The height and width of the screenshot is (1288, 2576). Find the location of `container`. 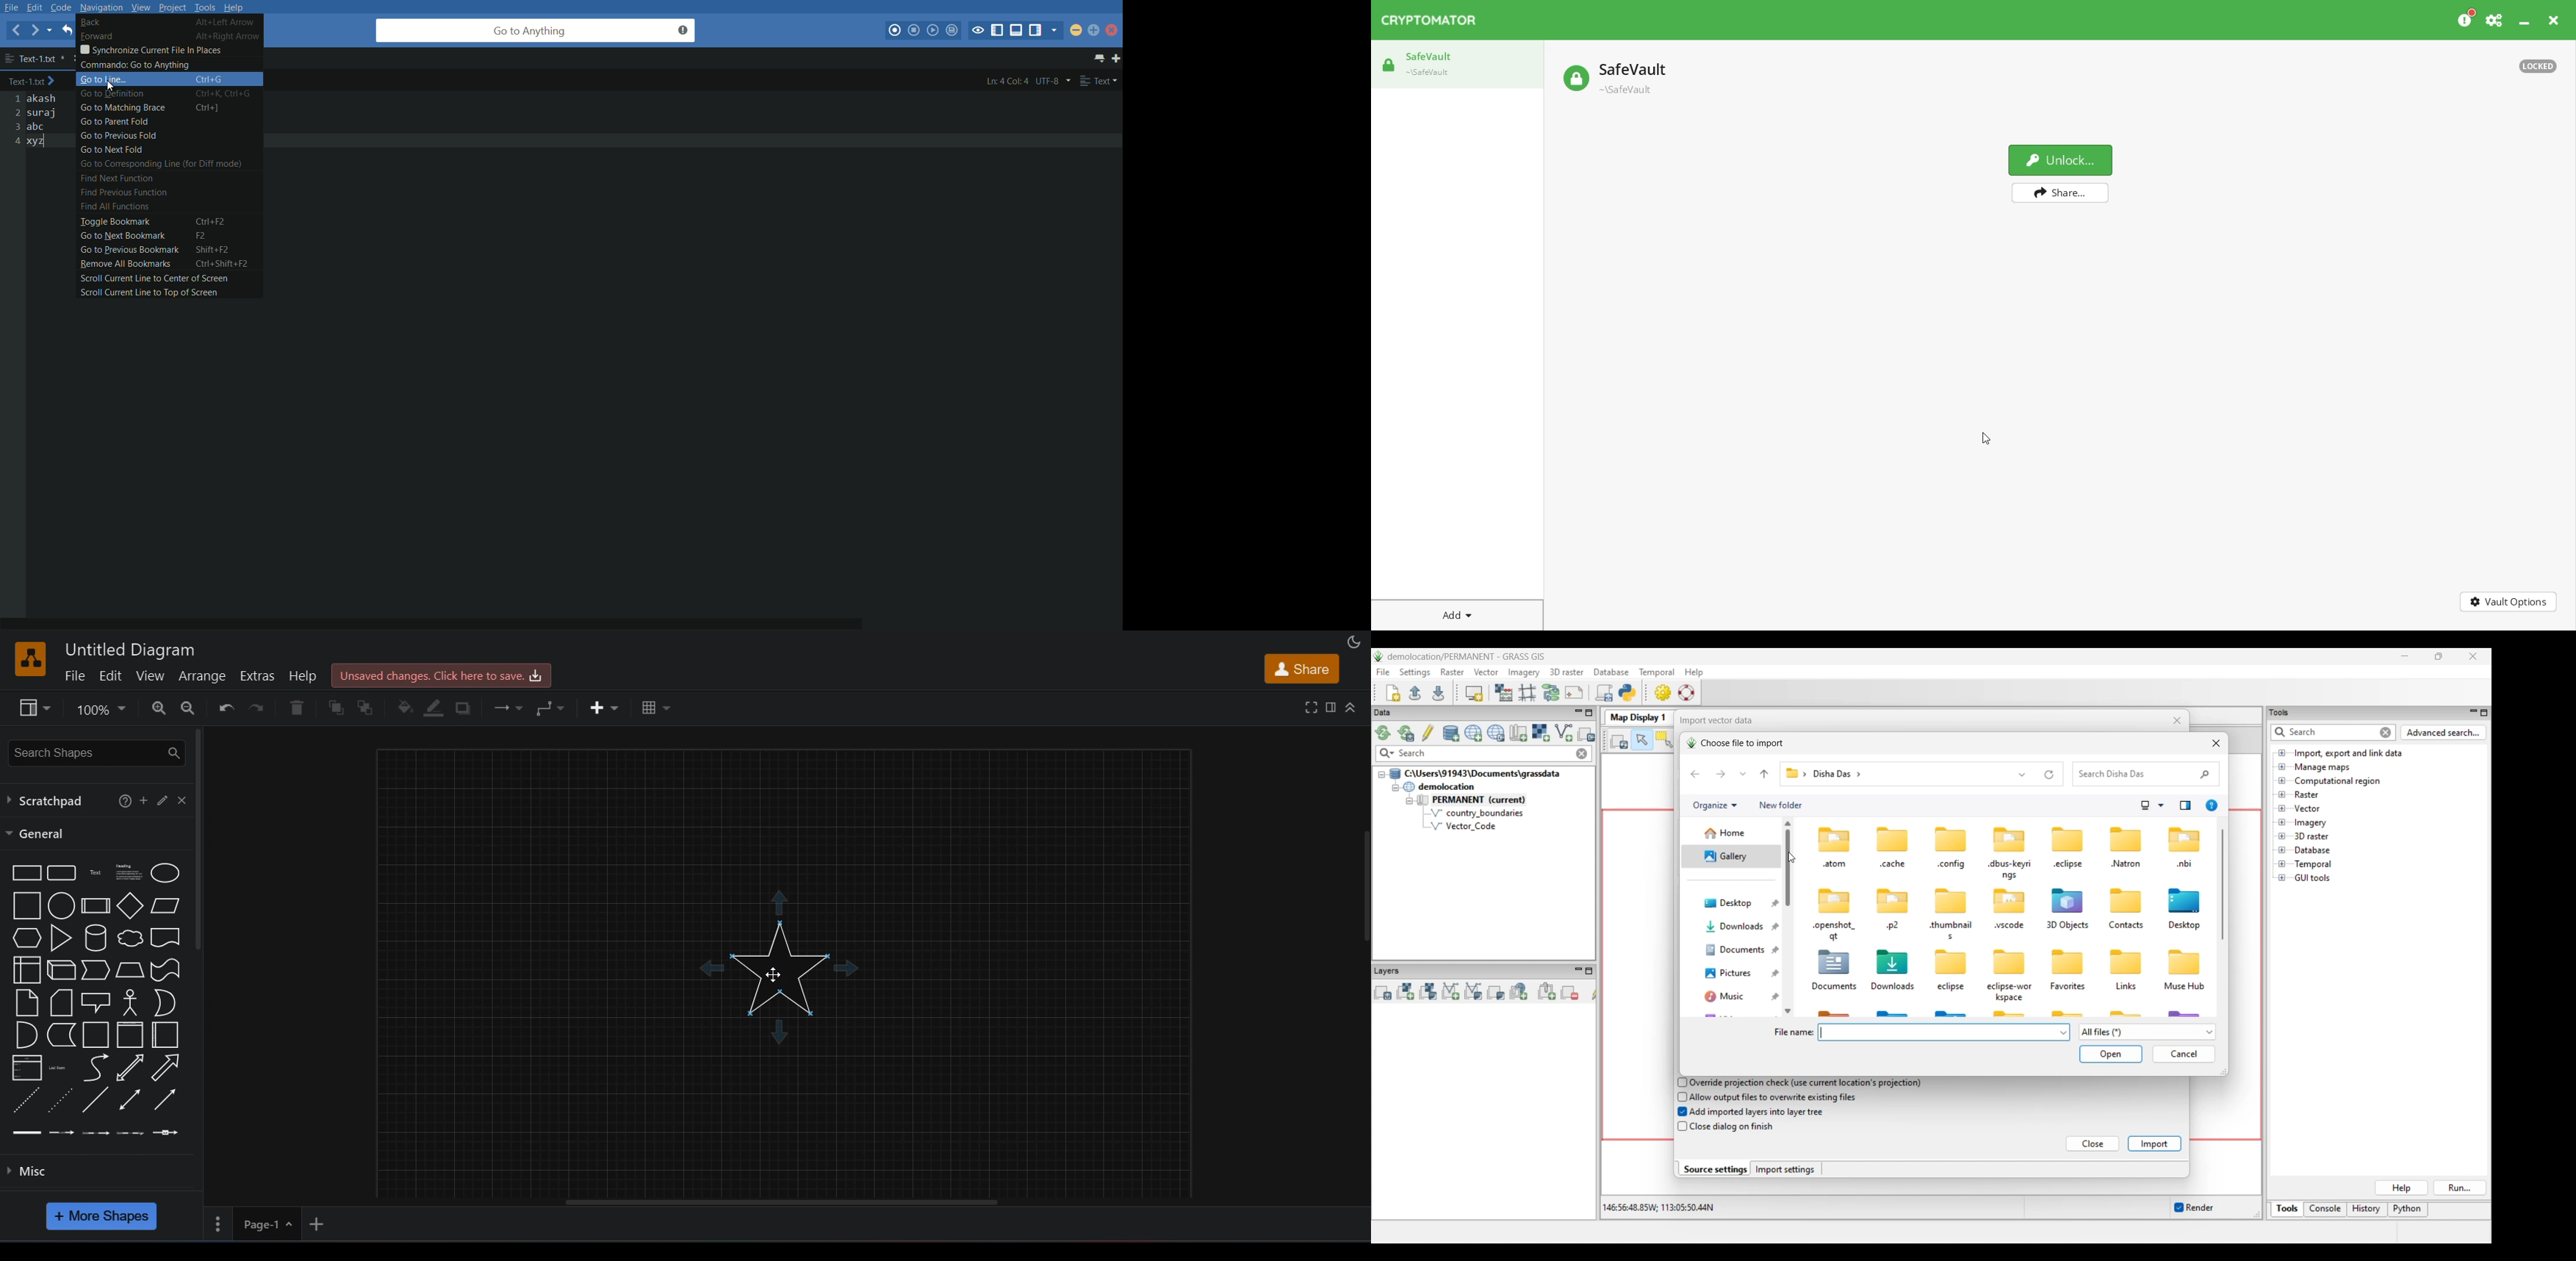

container is located at coordinates (95, 1035).